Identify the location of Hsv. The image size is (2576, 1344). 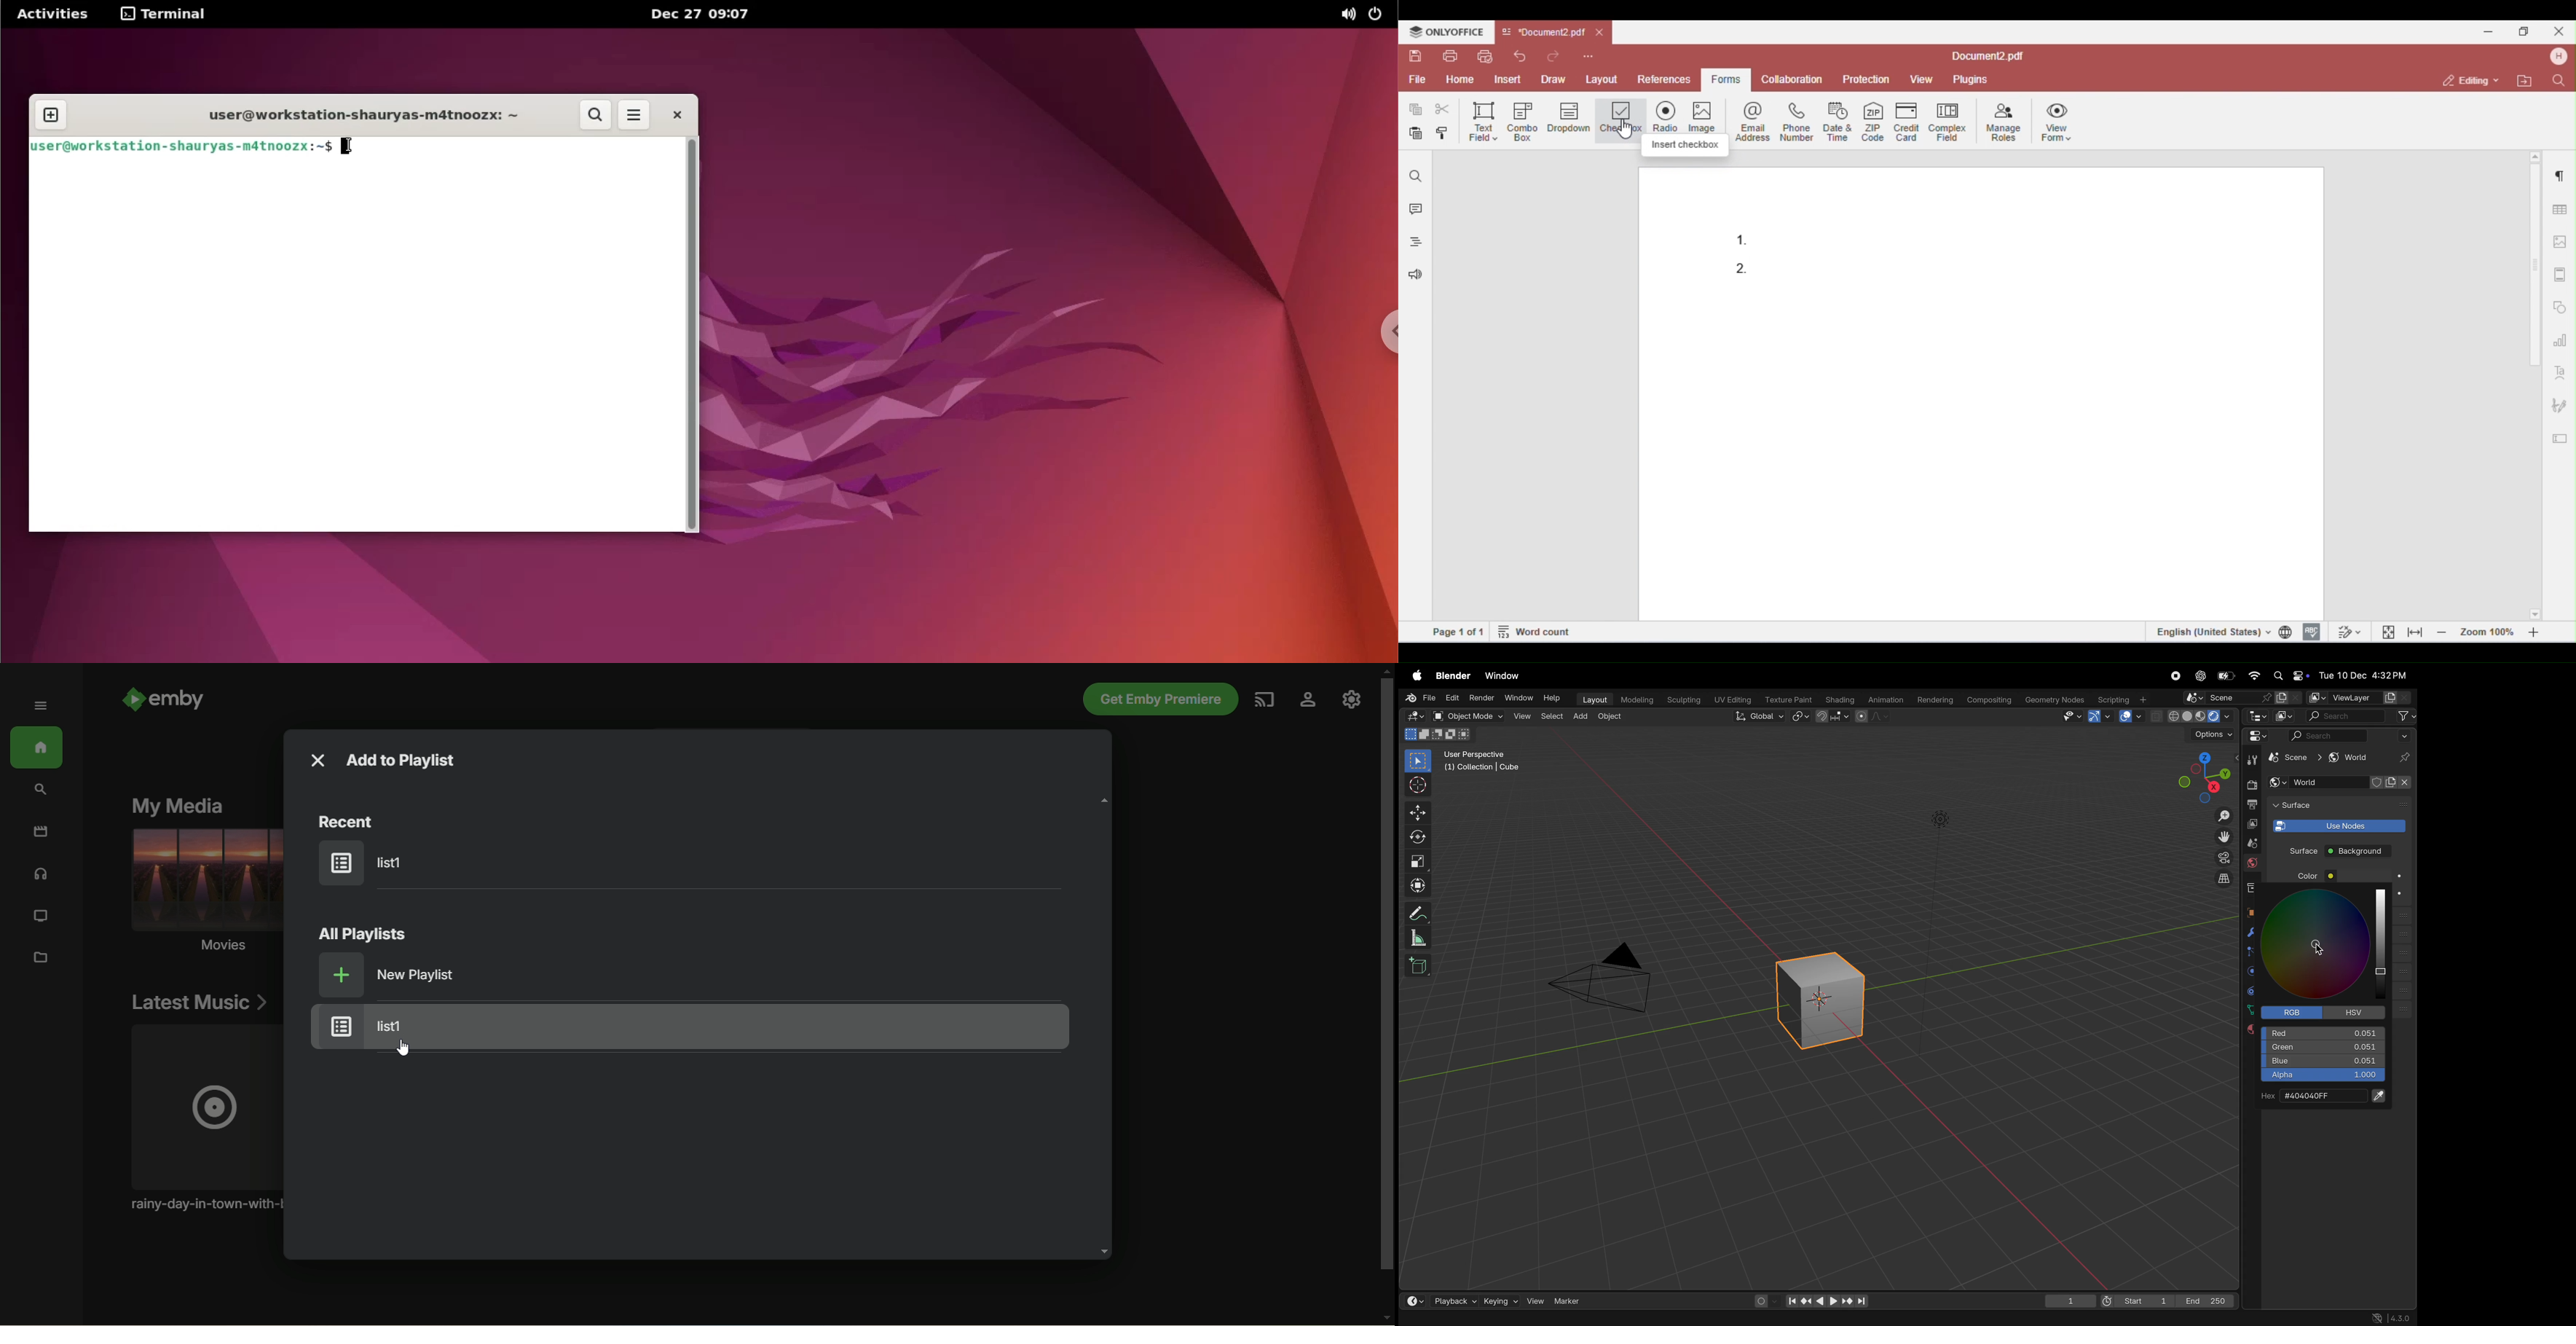
(2356, 1012).